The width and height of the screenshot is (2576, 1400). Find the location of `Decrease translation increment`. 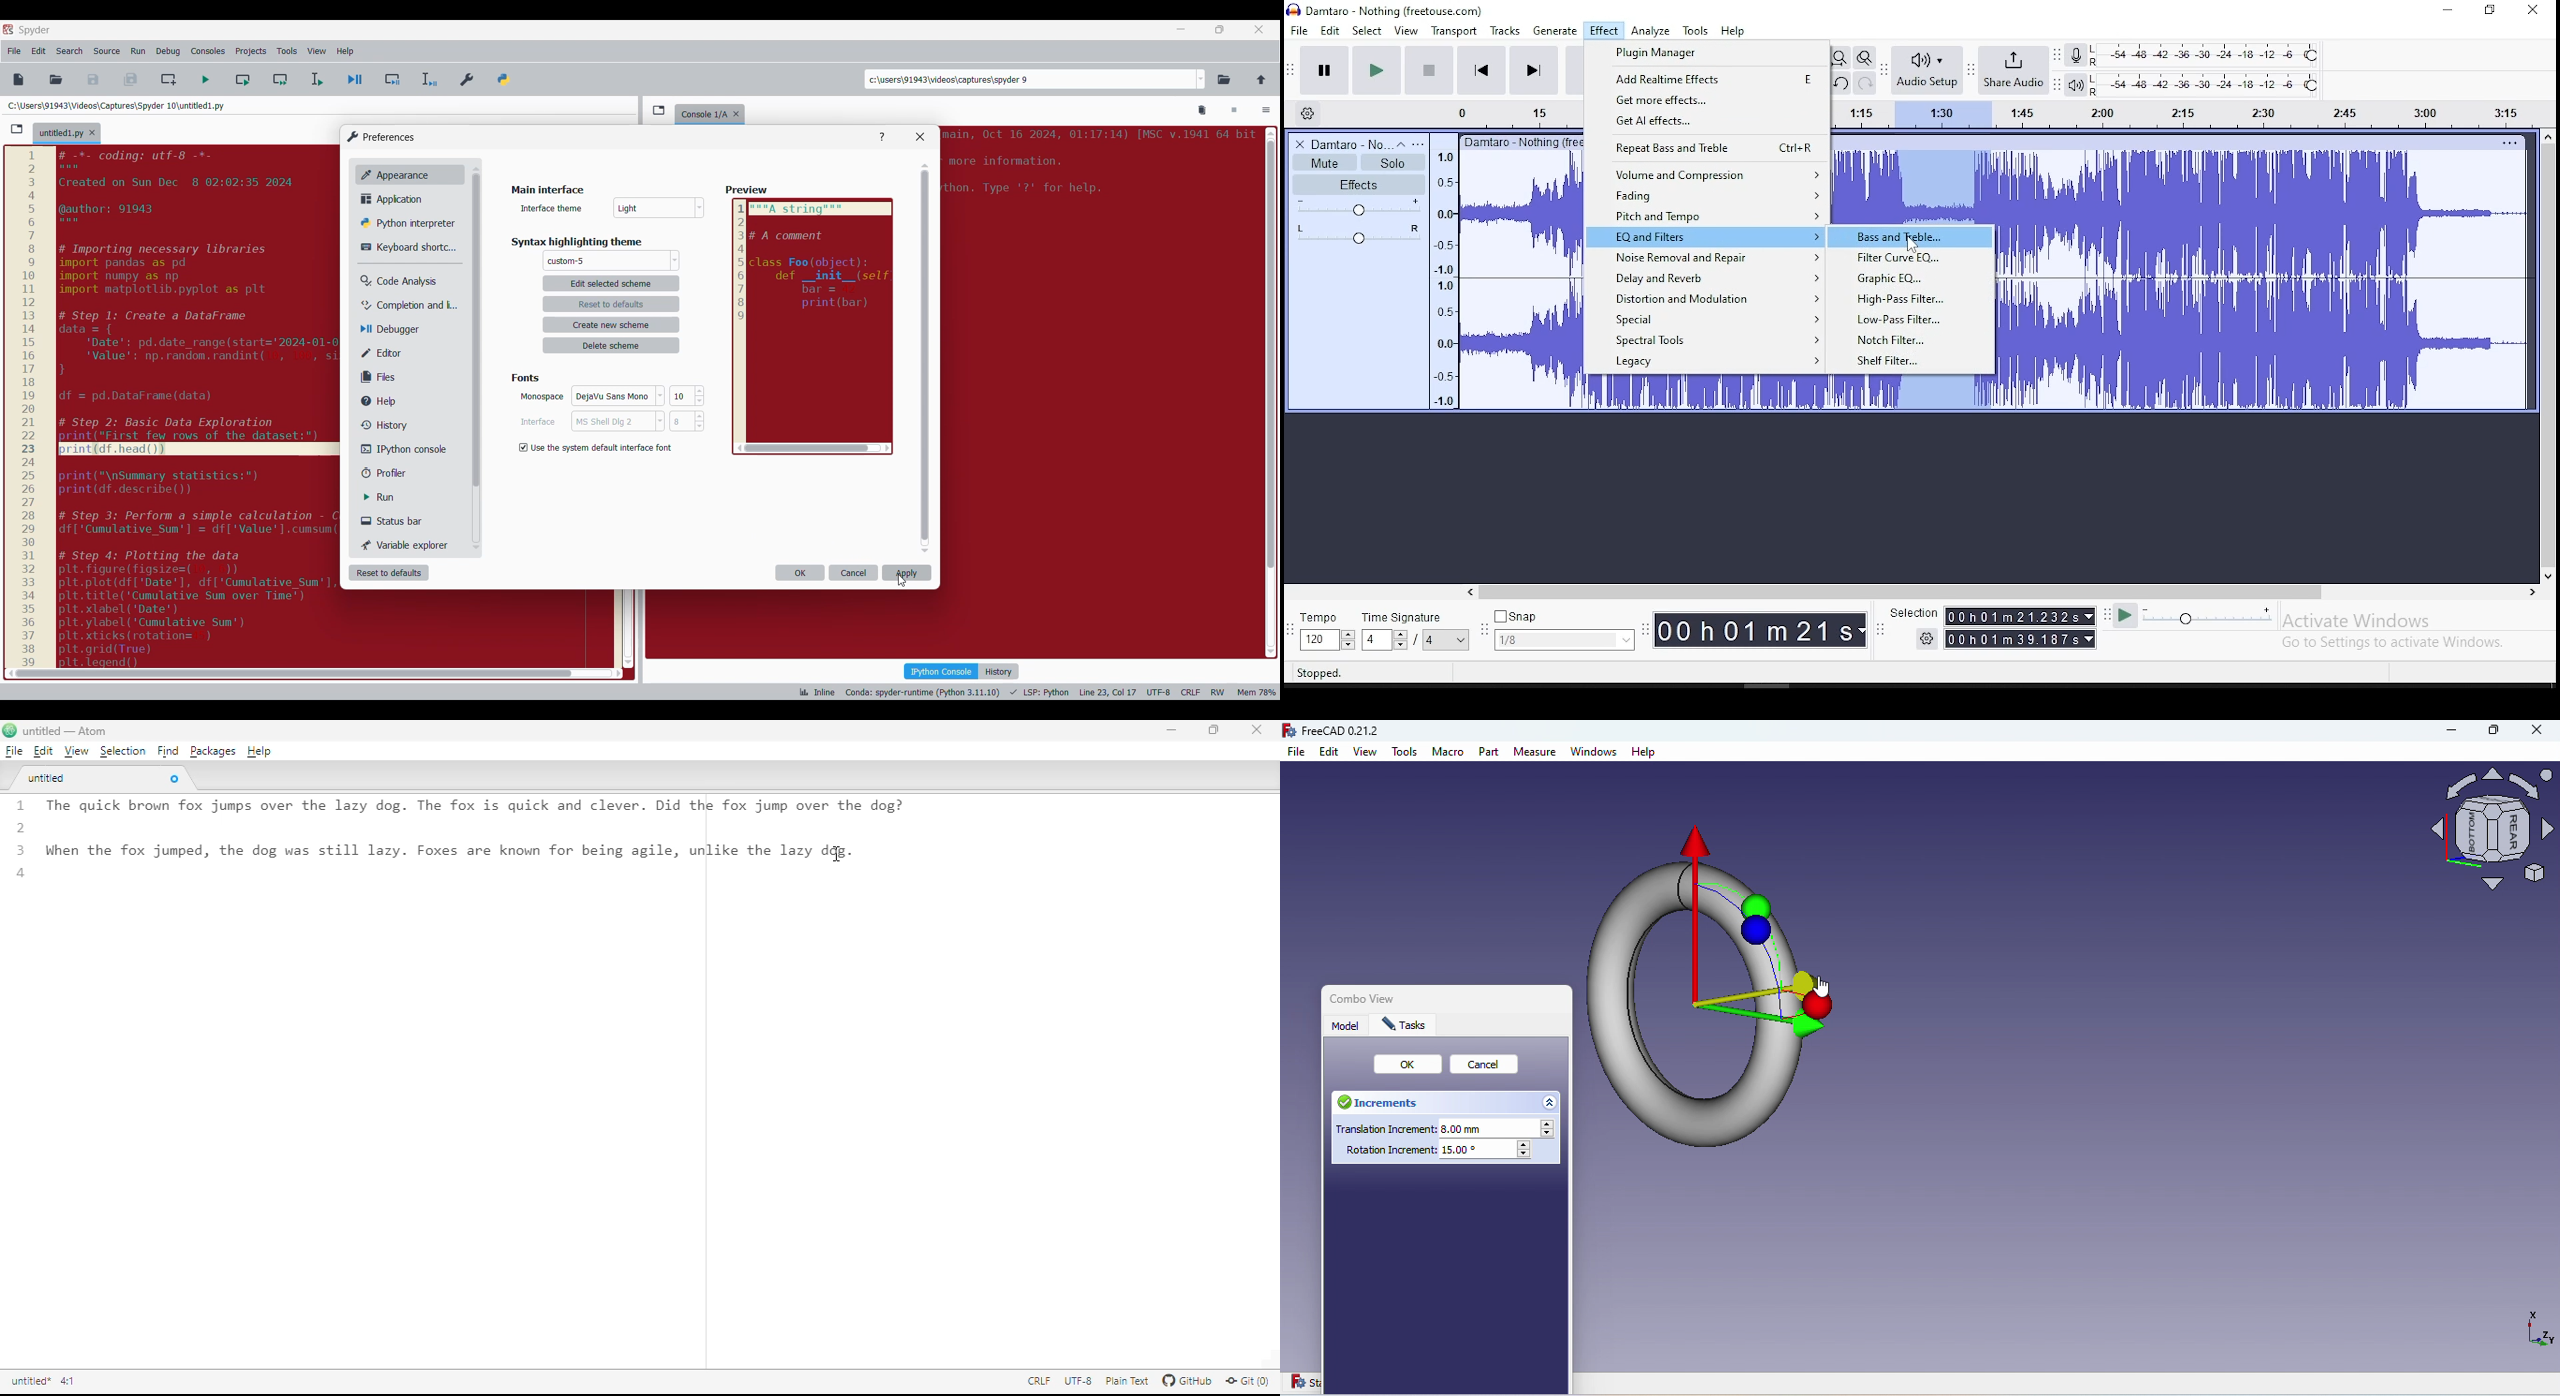

Decrease translation increment is located at coordinates (1550, 1135).